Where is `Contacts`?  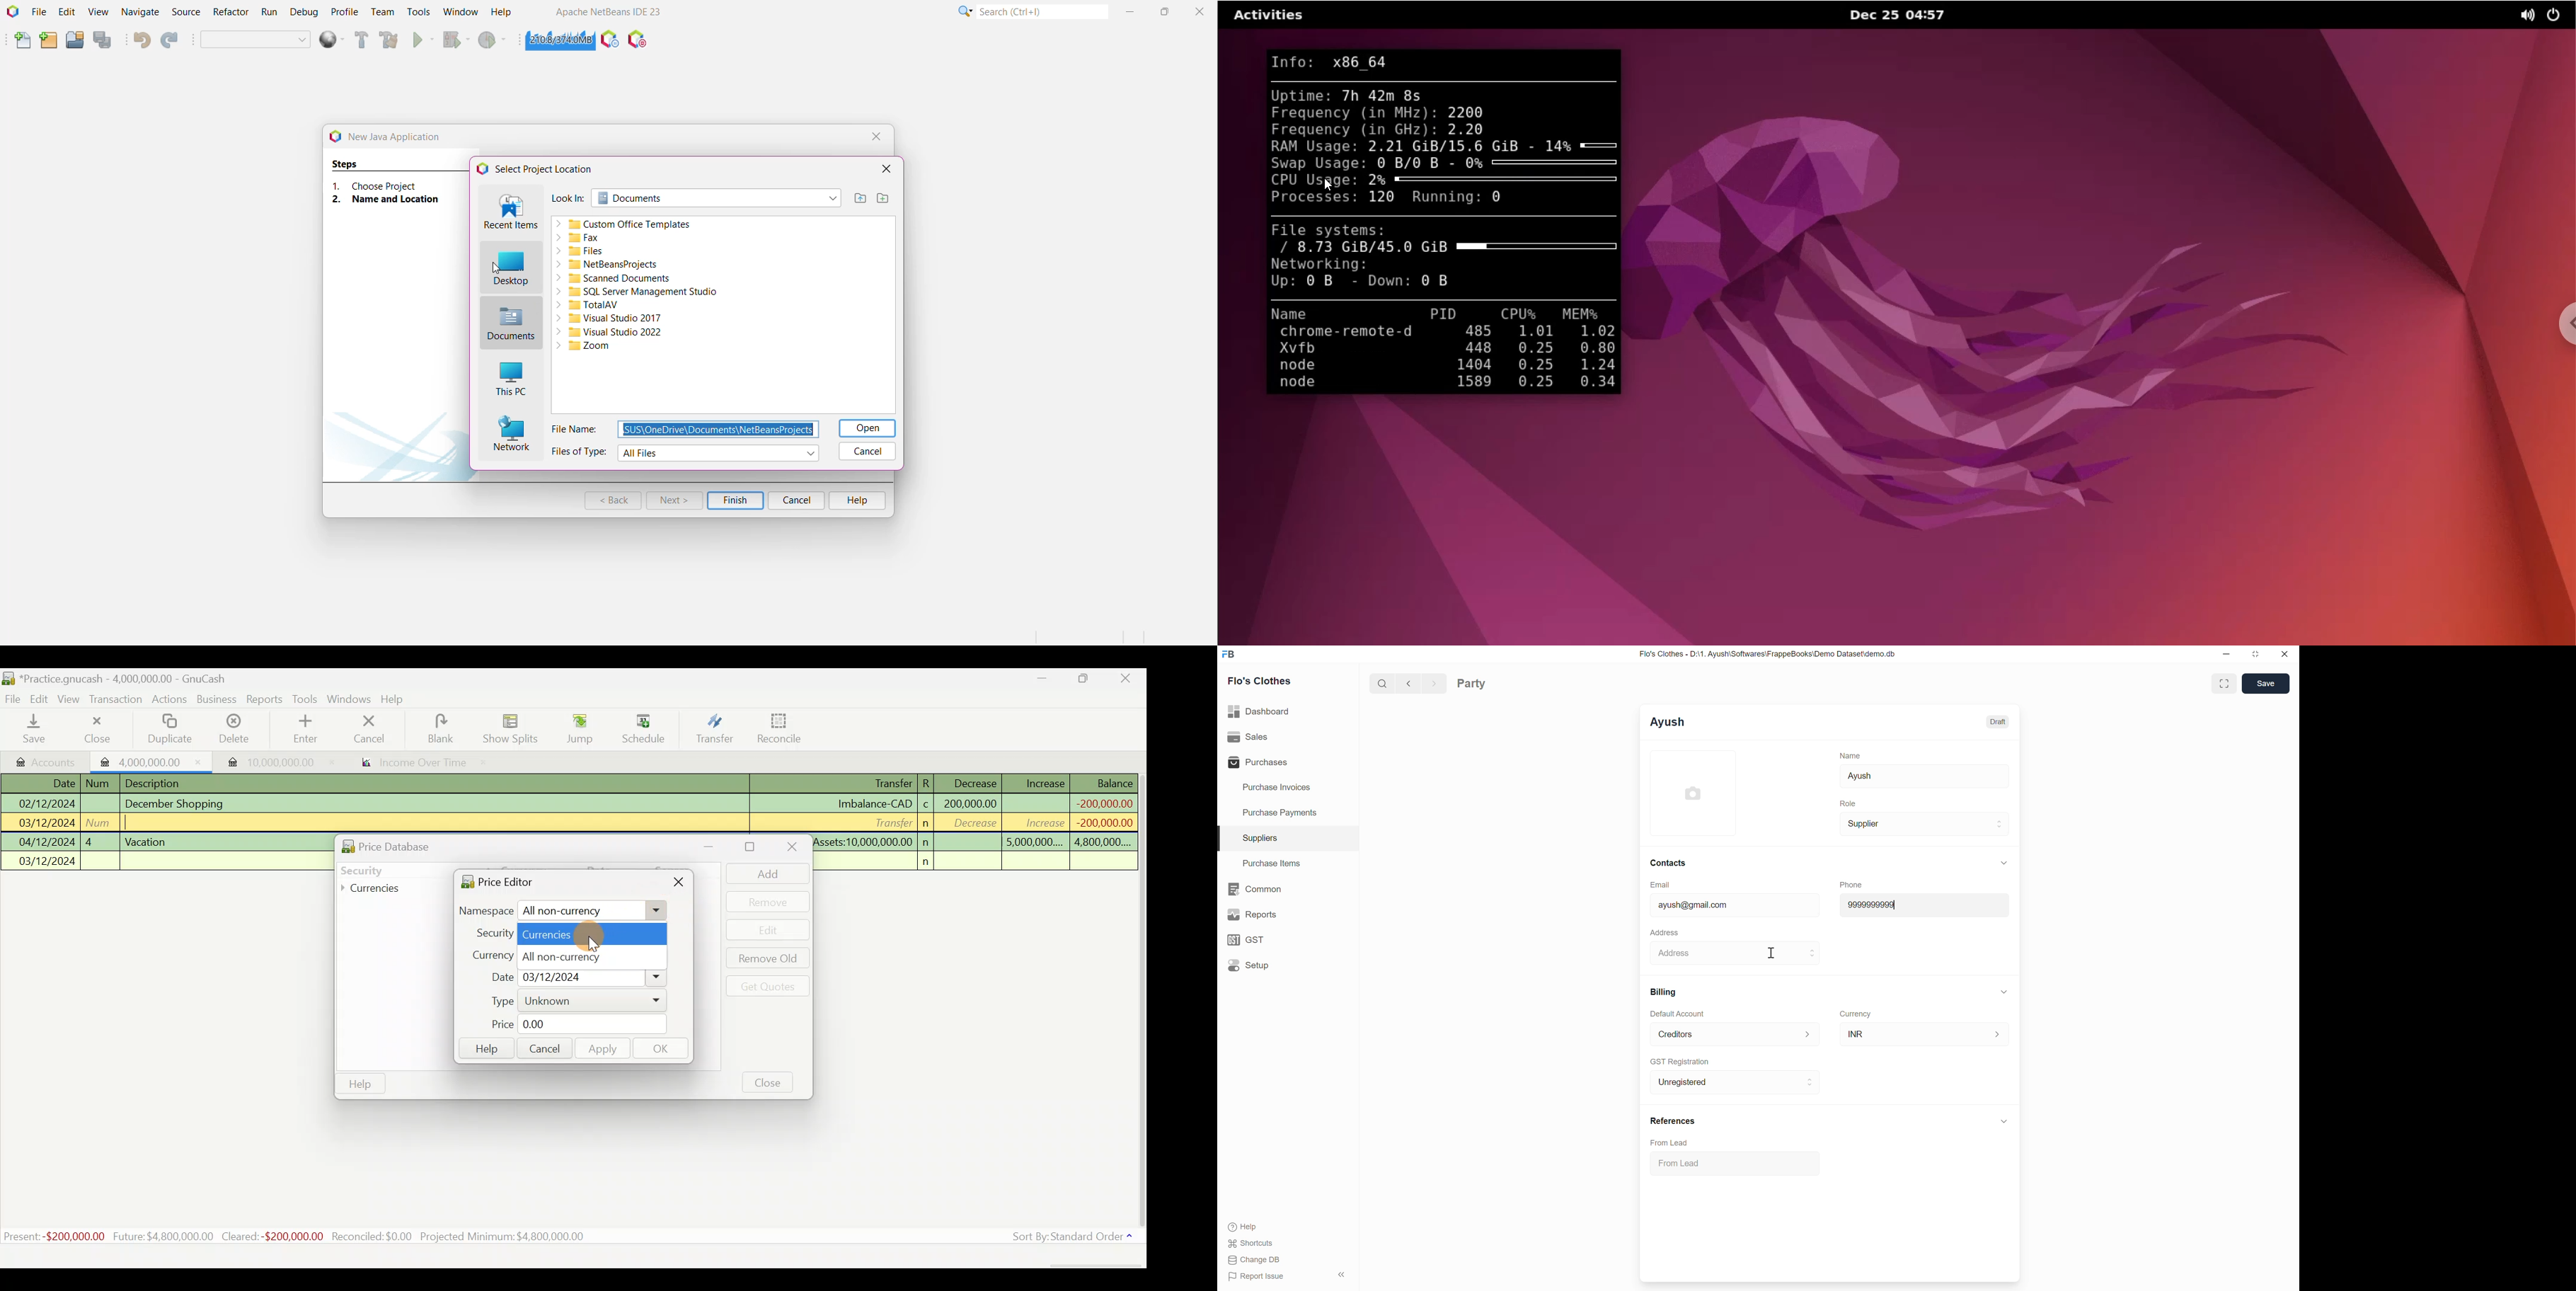
Contacts is located at coordinates (1669, 863).